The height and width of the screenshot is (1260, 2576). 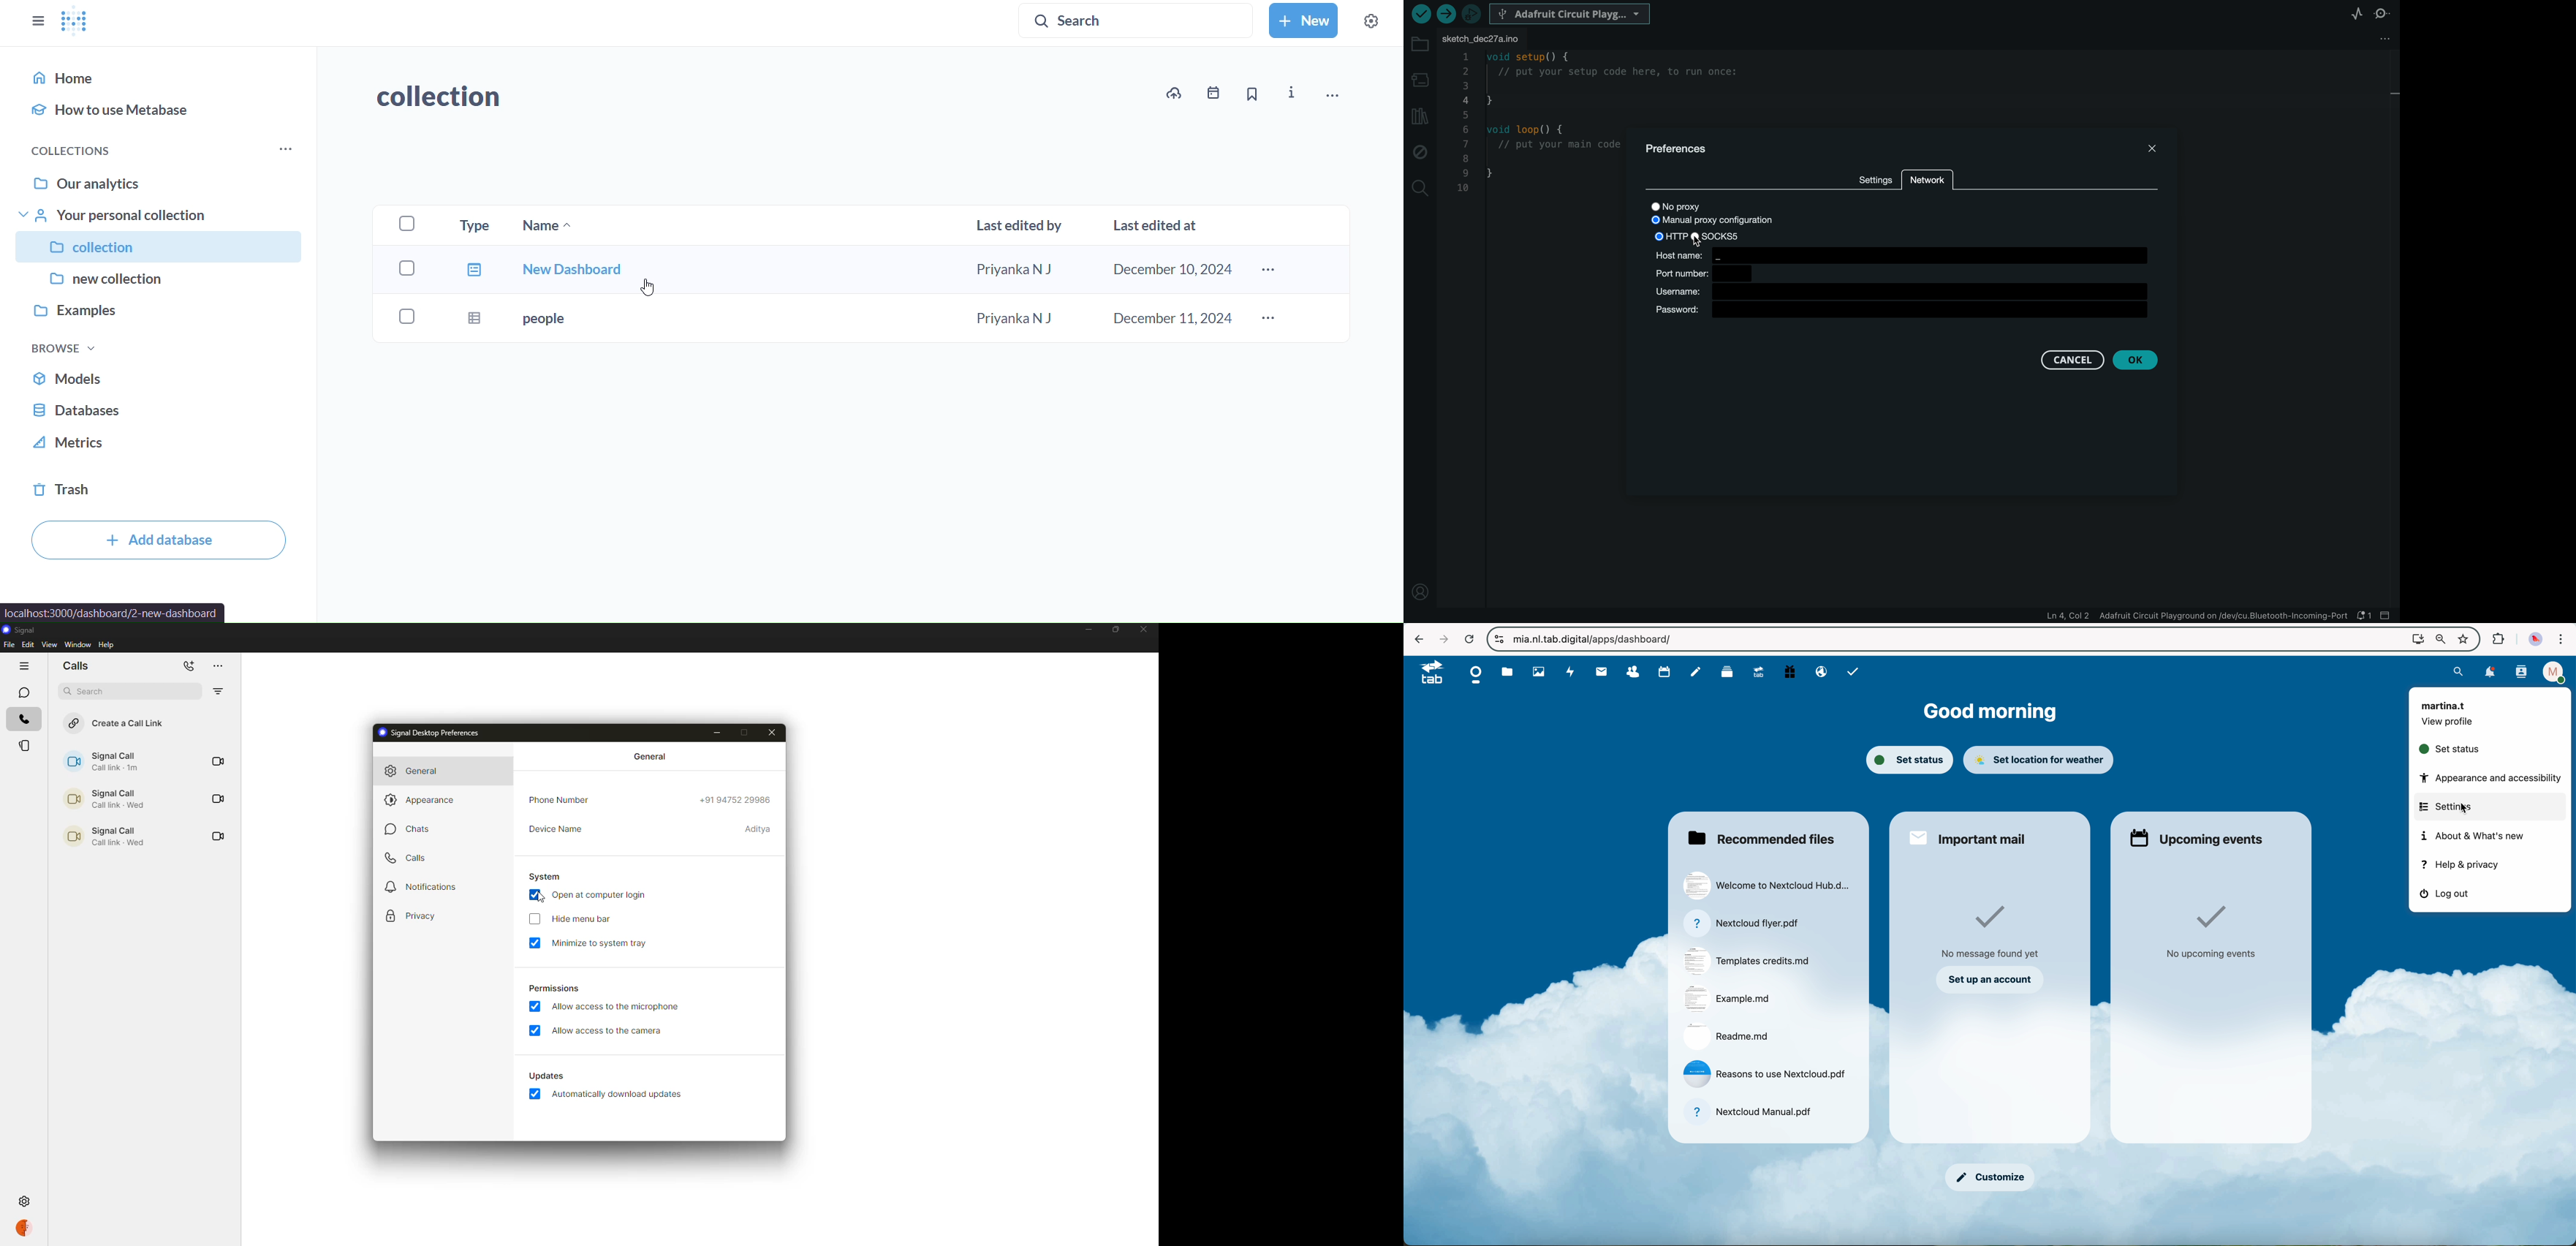 I want to click on manual proxy, so click(x=1715, y=221).